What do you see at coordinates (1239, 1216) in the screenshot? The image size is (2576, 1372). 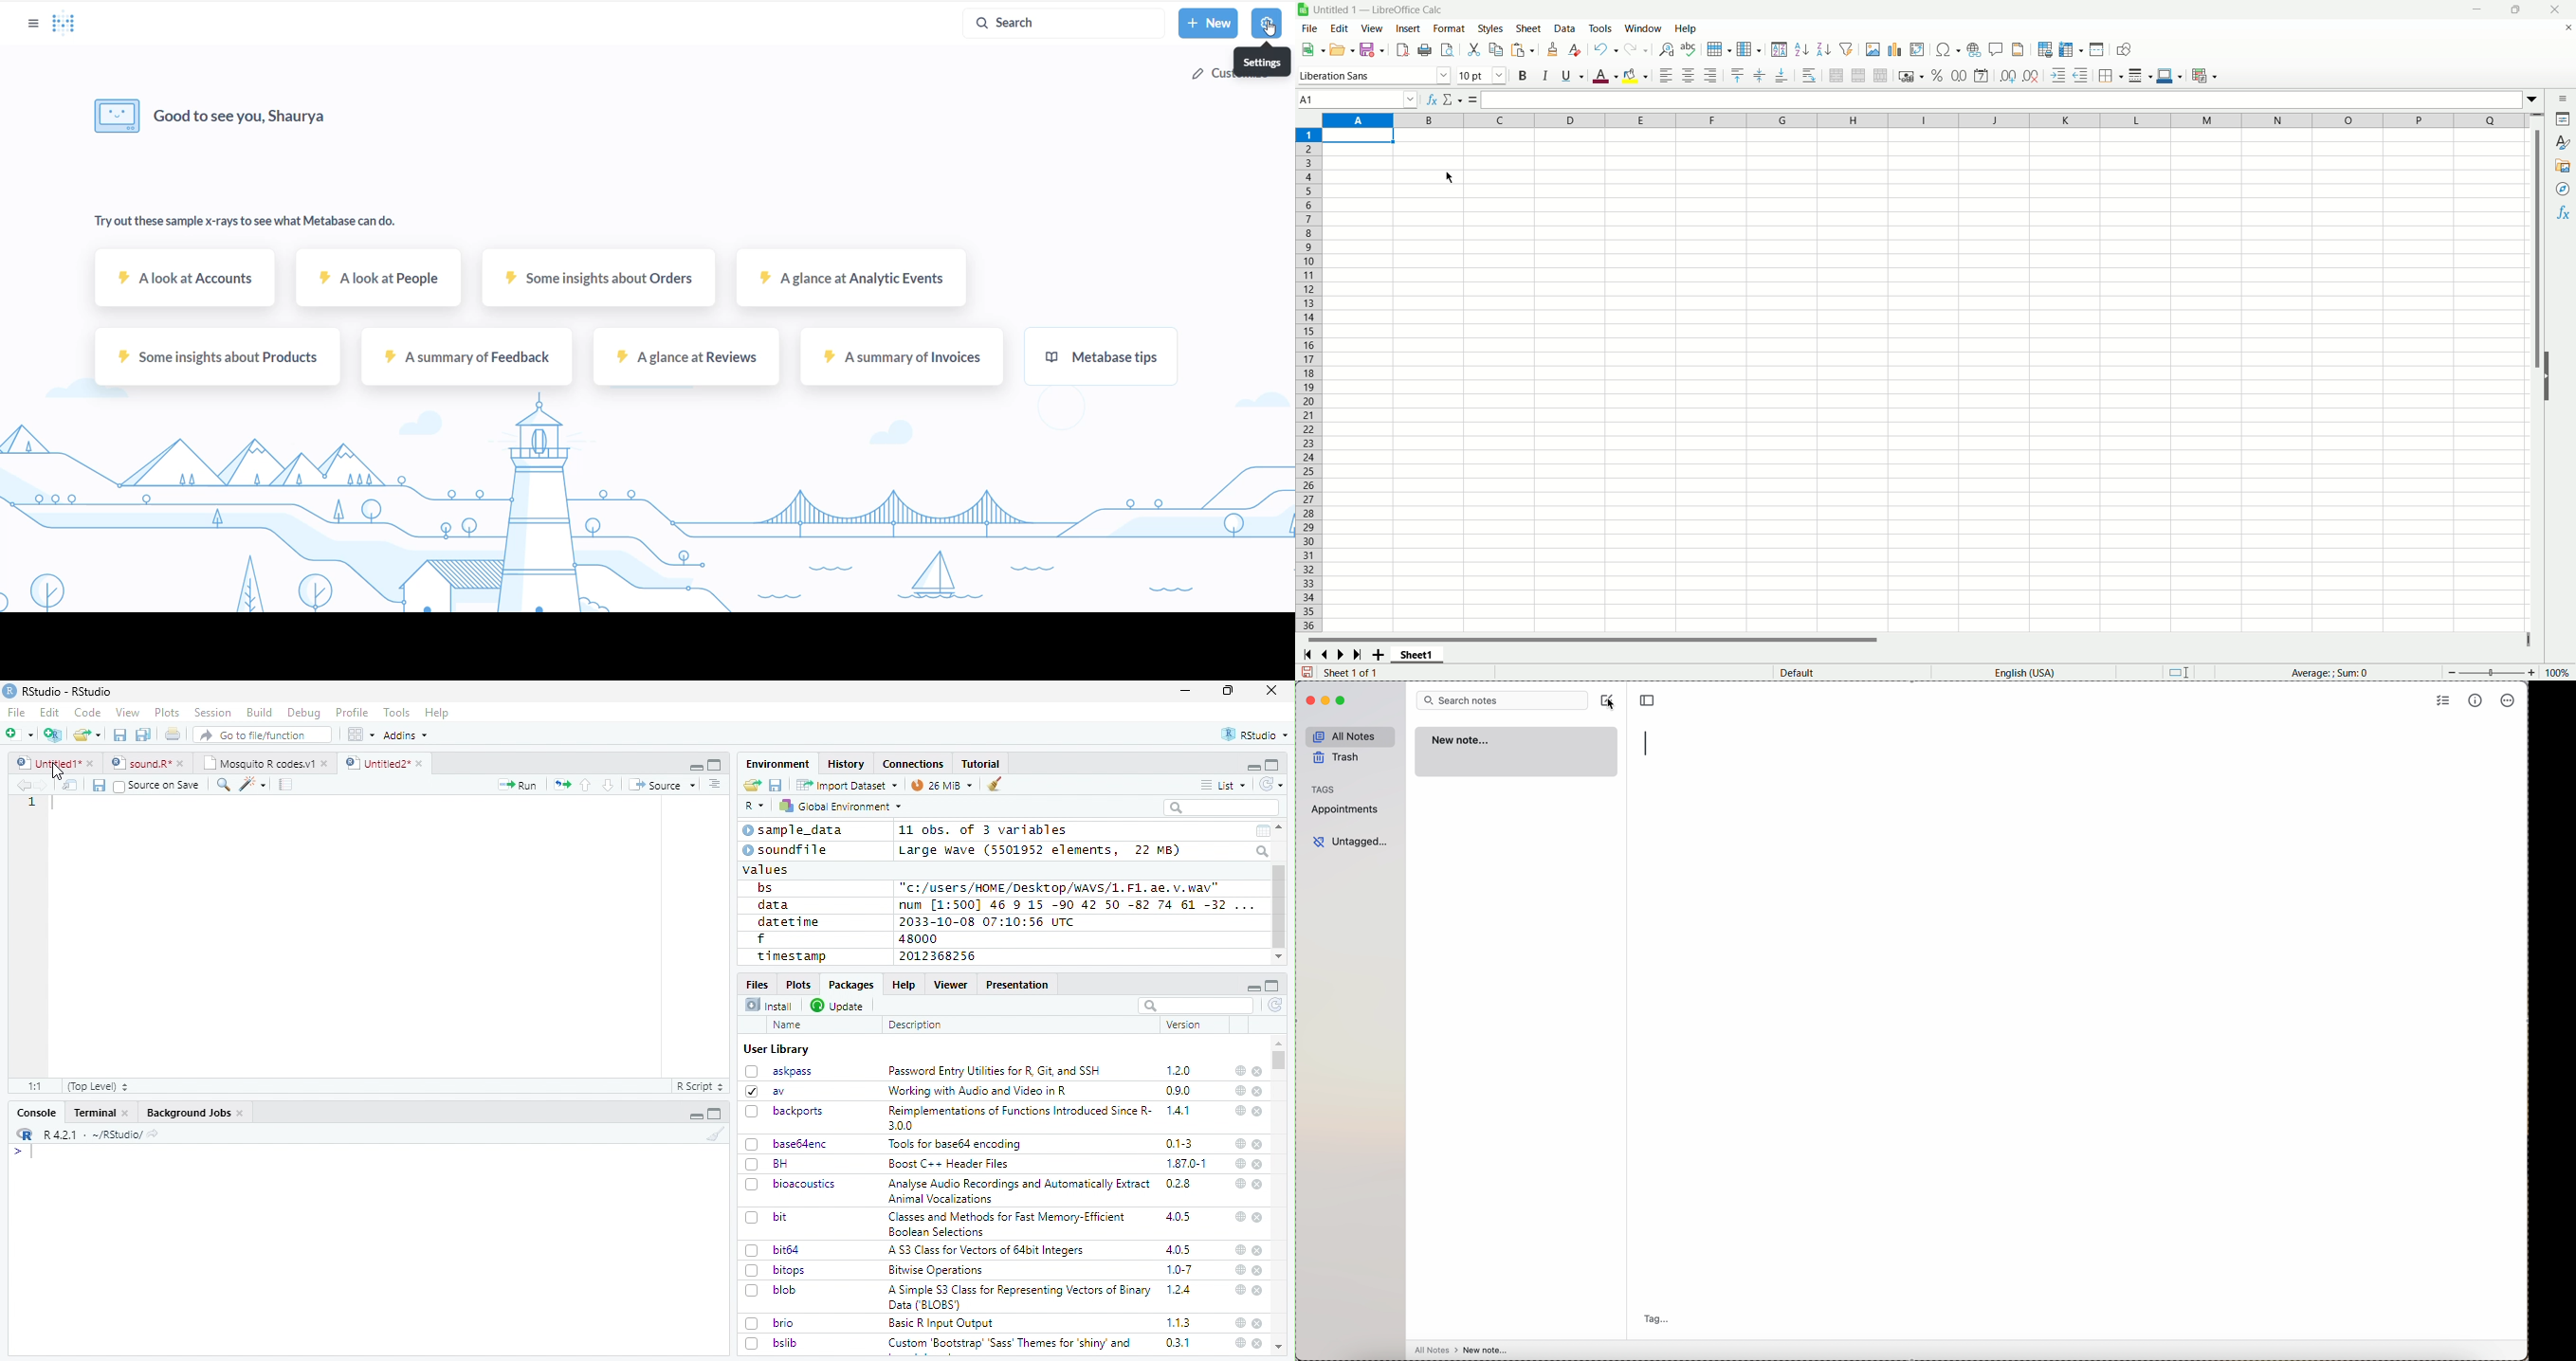 I see `help` at bounding box center [1239, 1216].